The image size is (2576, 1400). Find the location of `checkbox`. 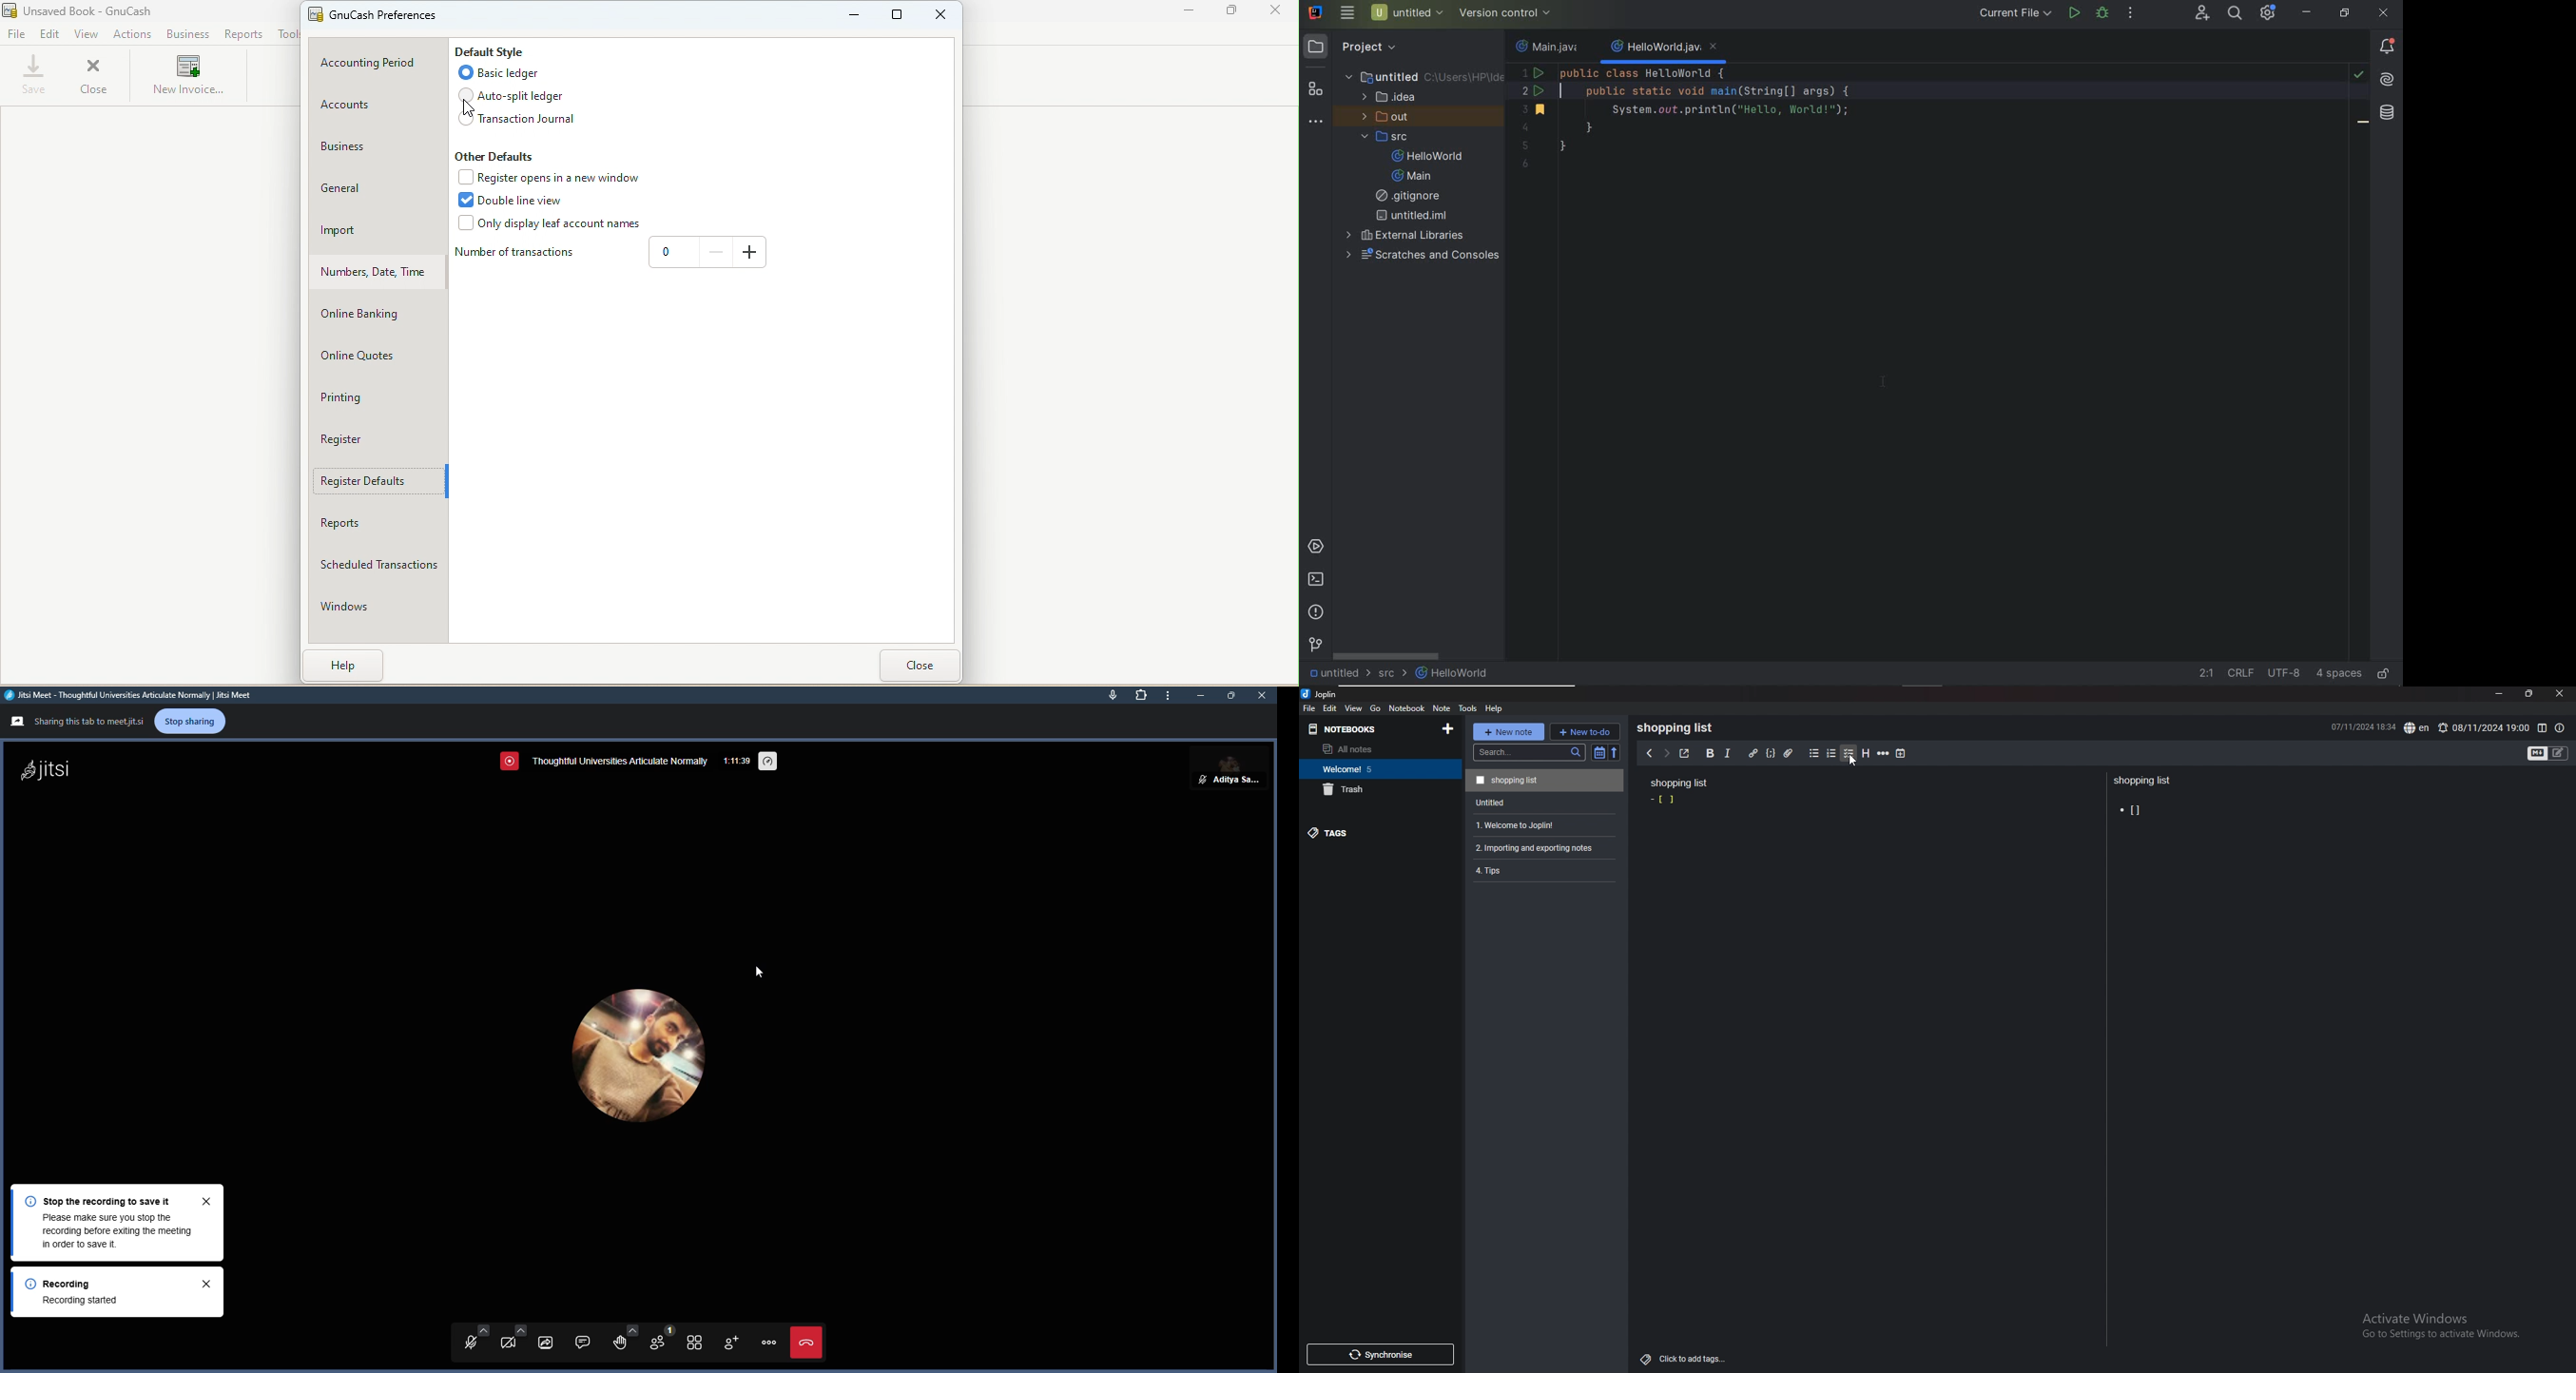

checkbox is located at coordinates (1665, 800).